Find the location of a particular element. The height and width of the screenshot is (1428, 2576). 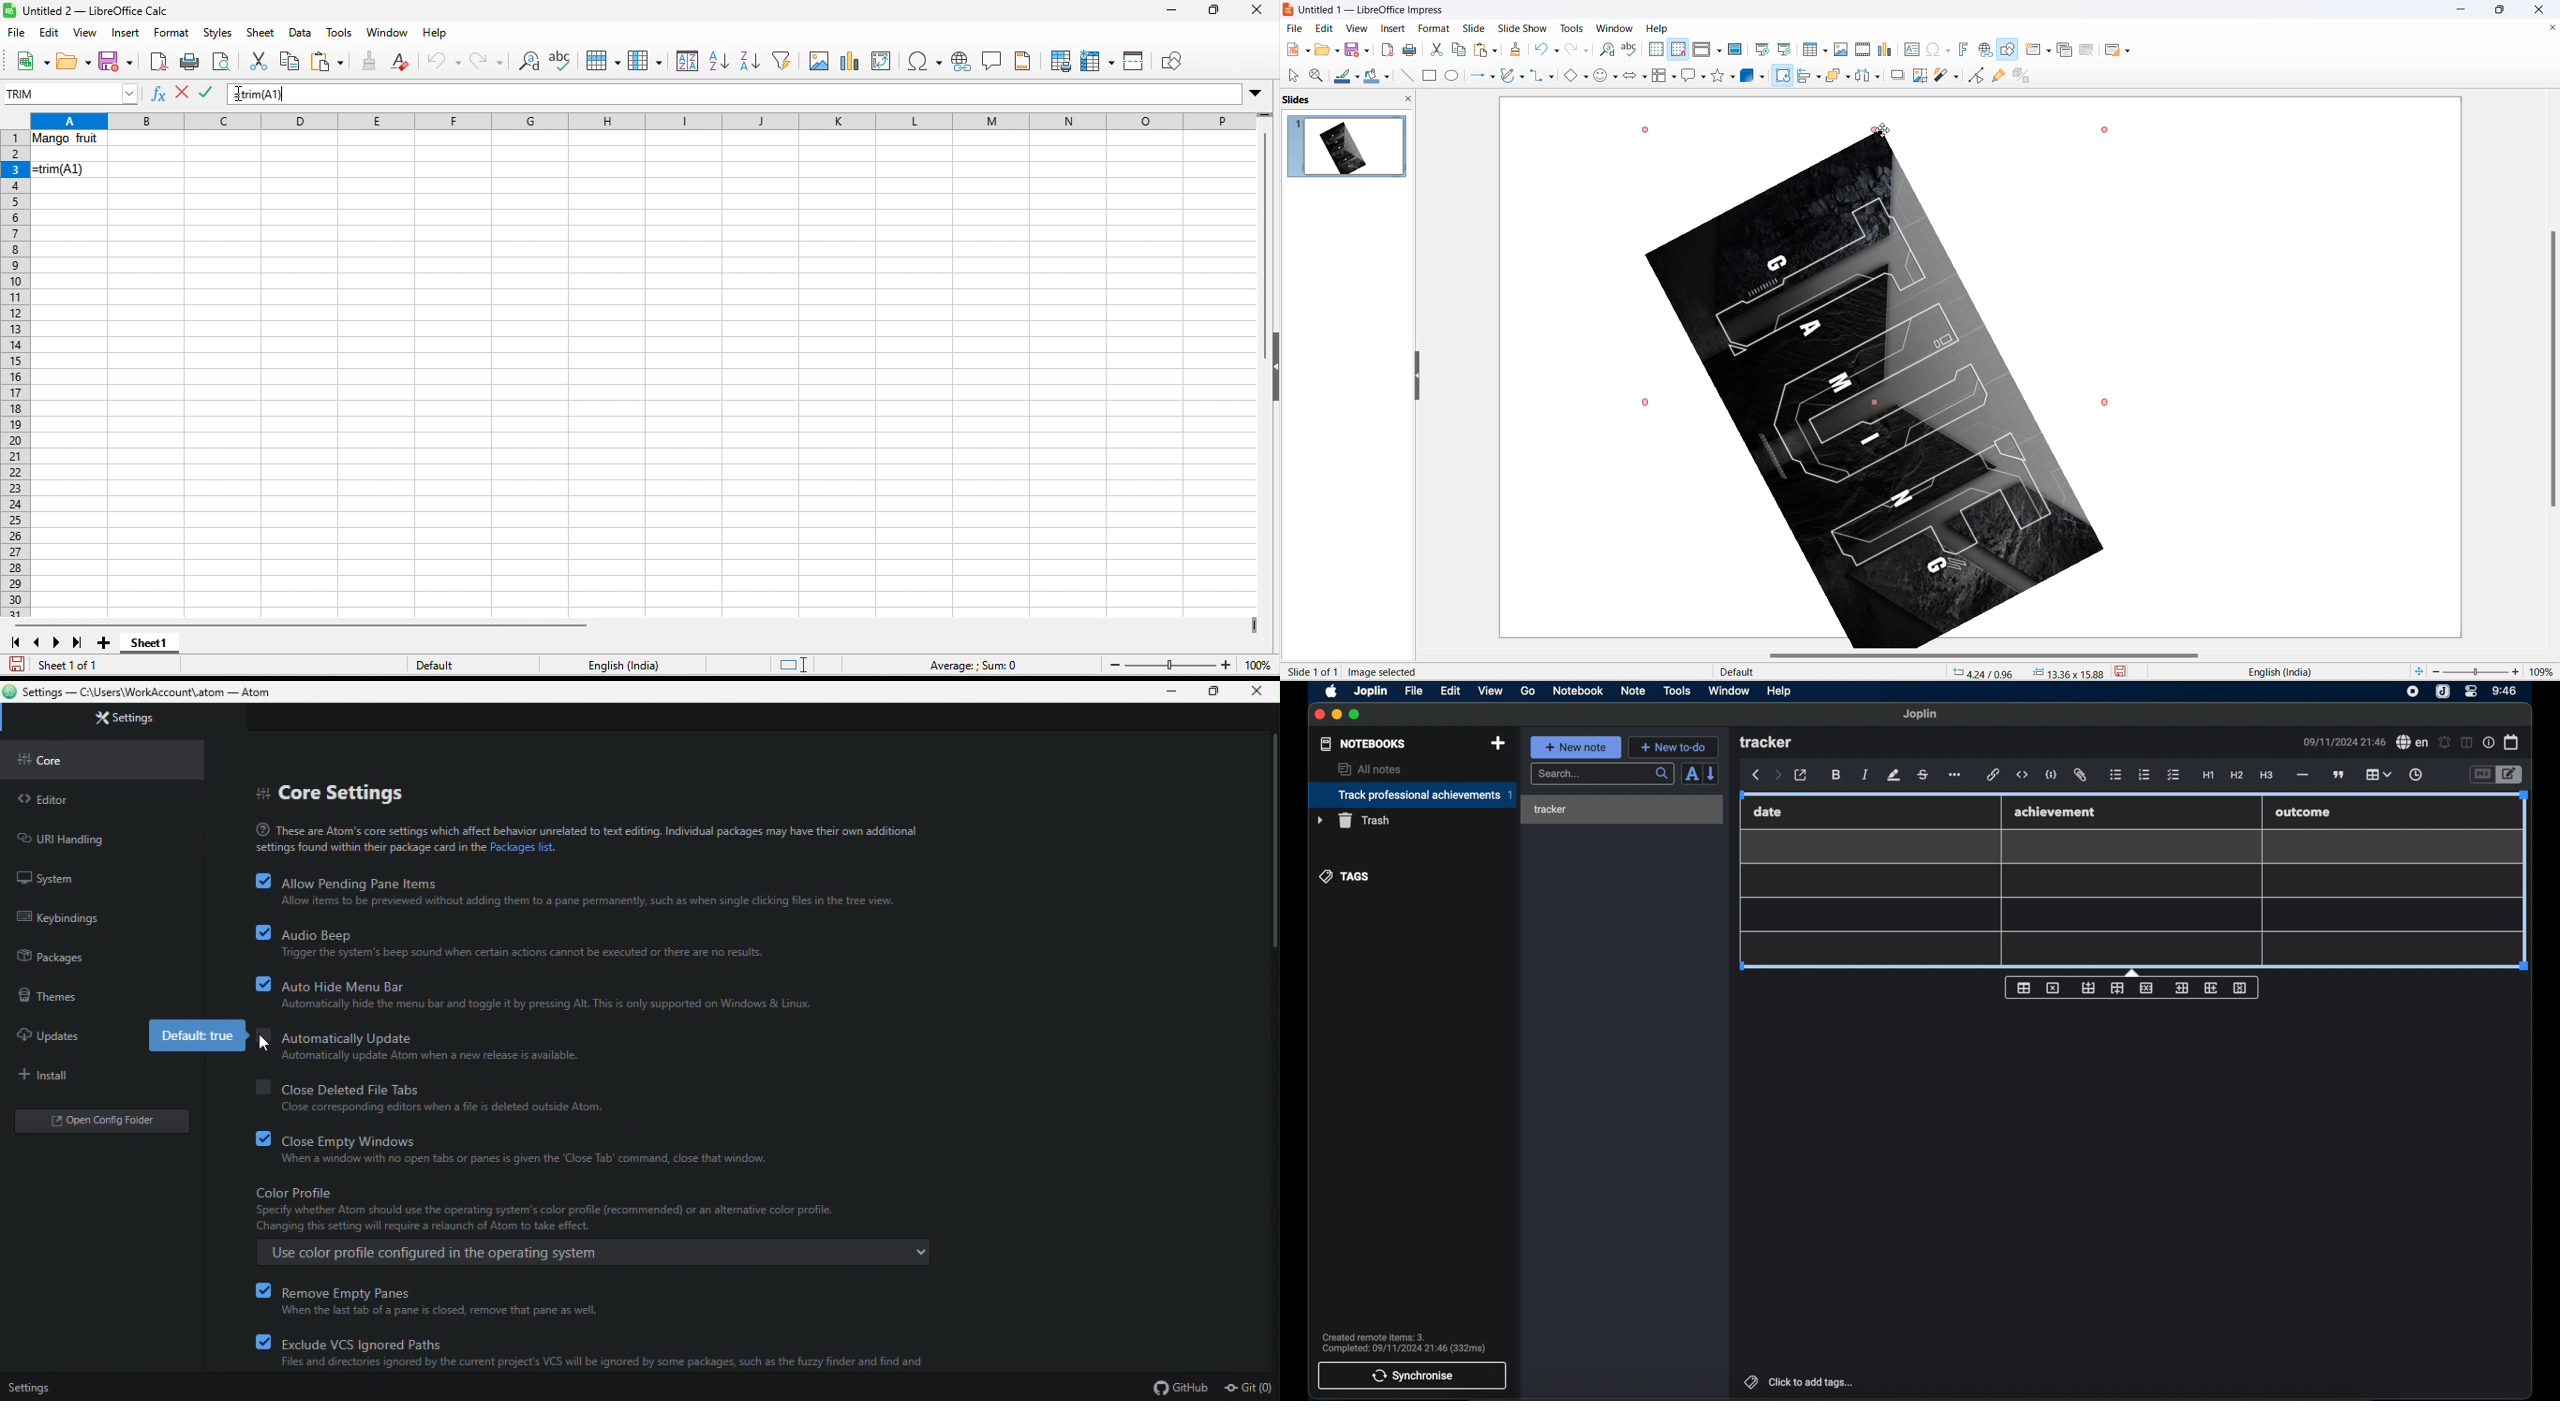

print area is located at coordinates (1058, 60).